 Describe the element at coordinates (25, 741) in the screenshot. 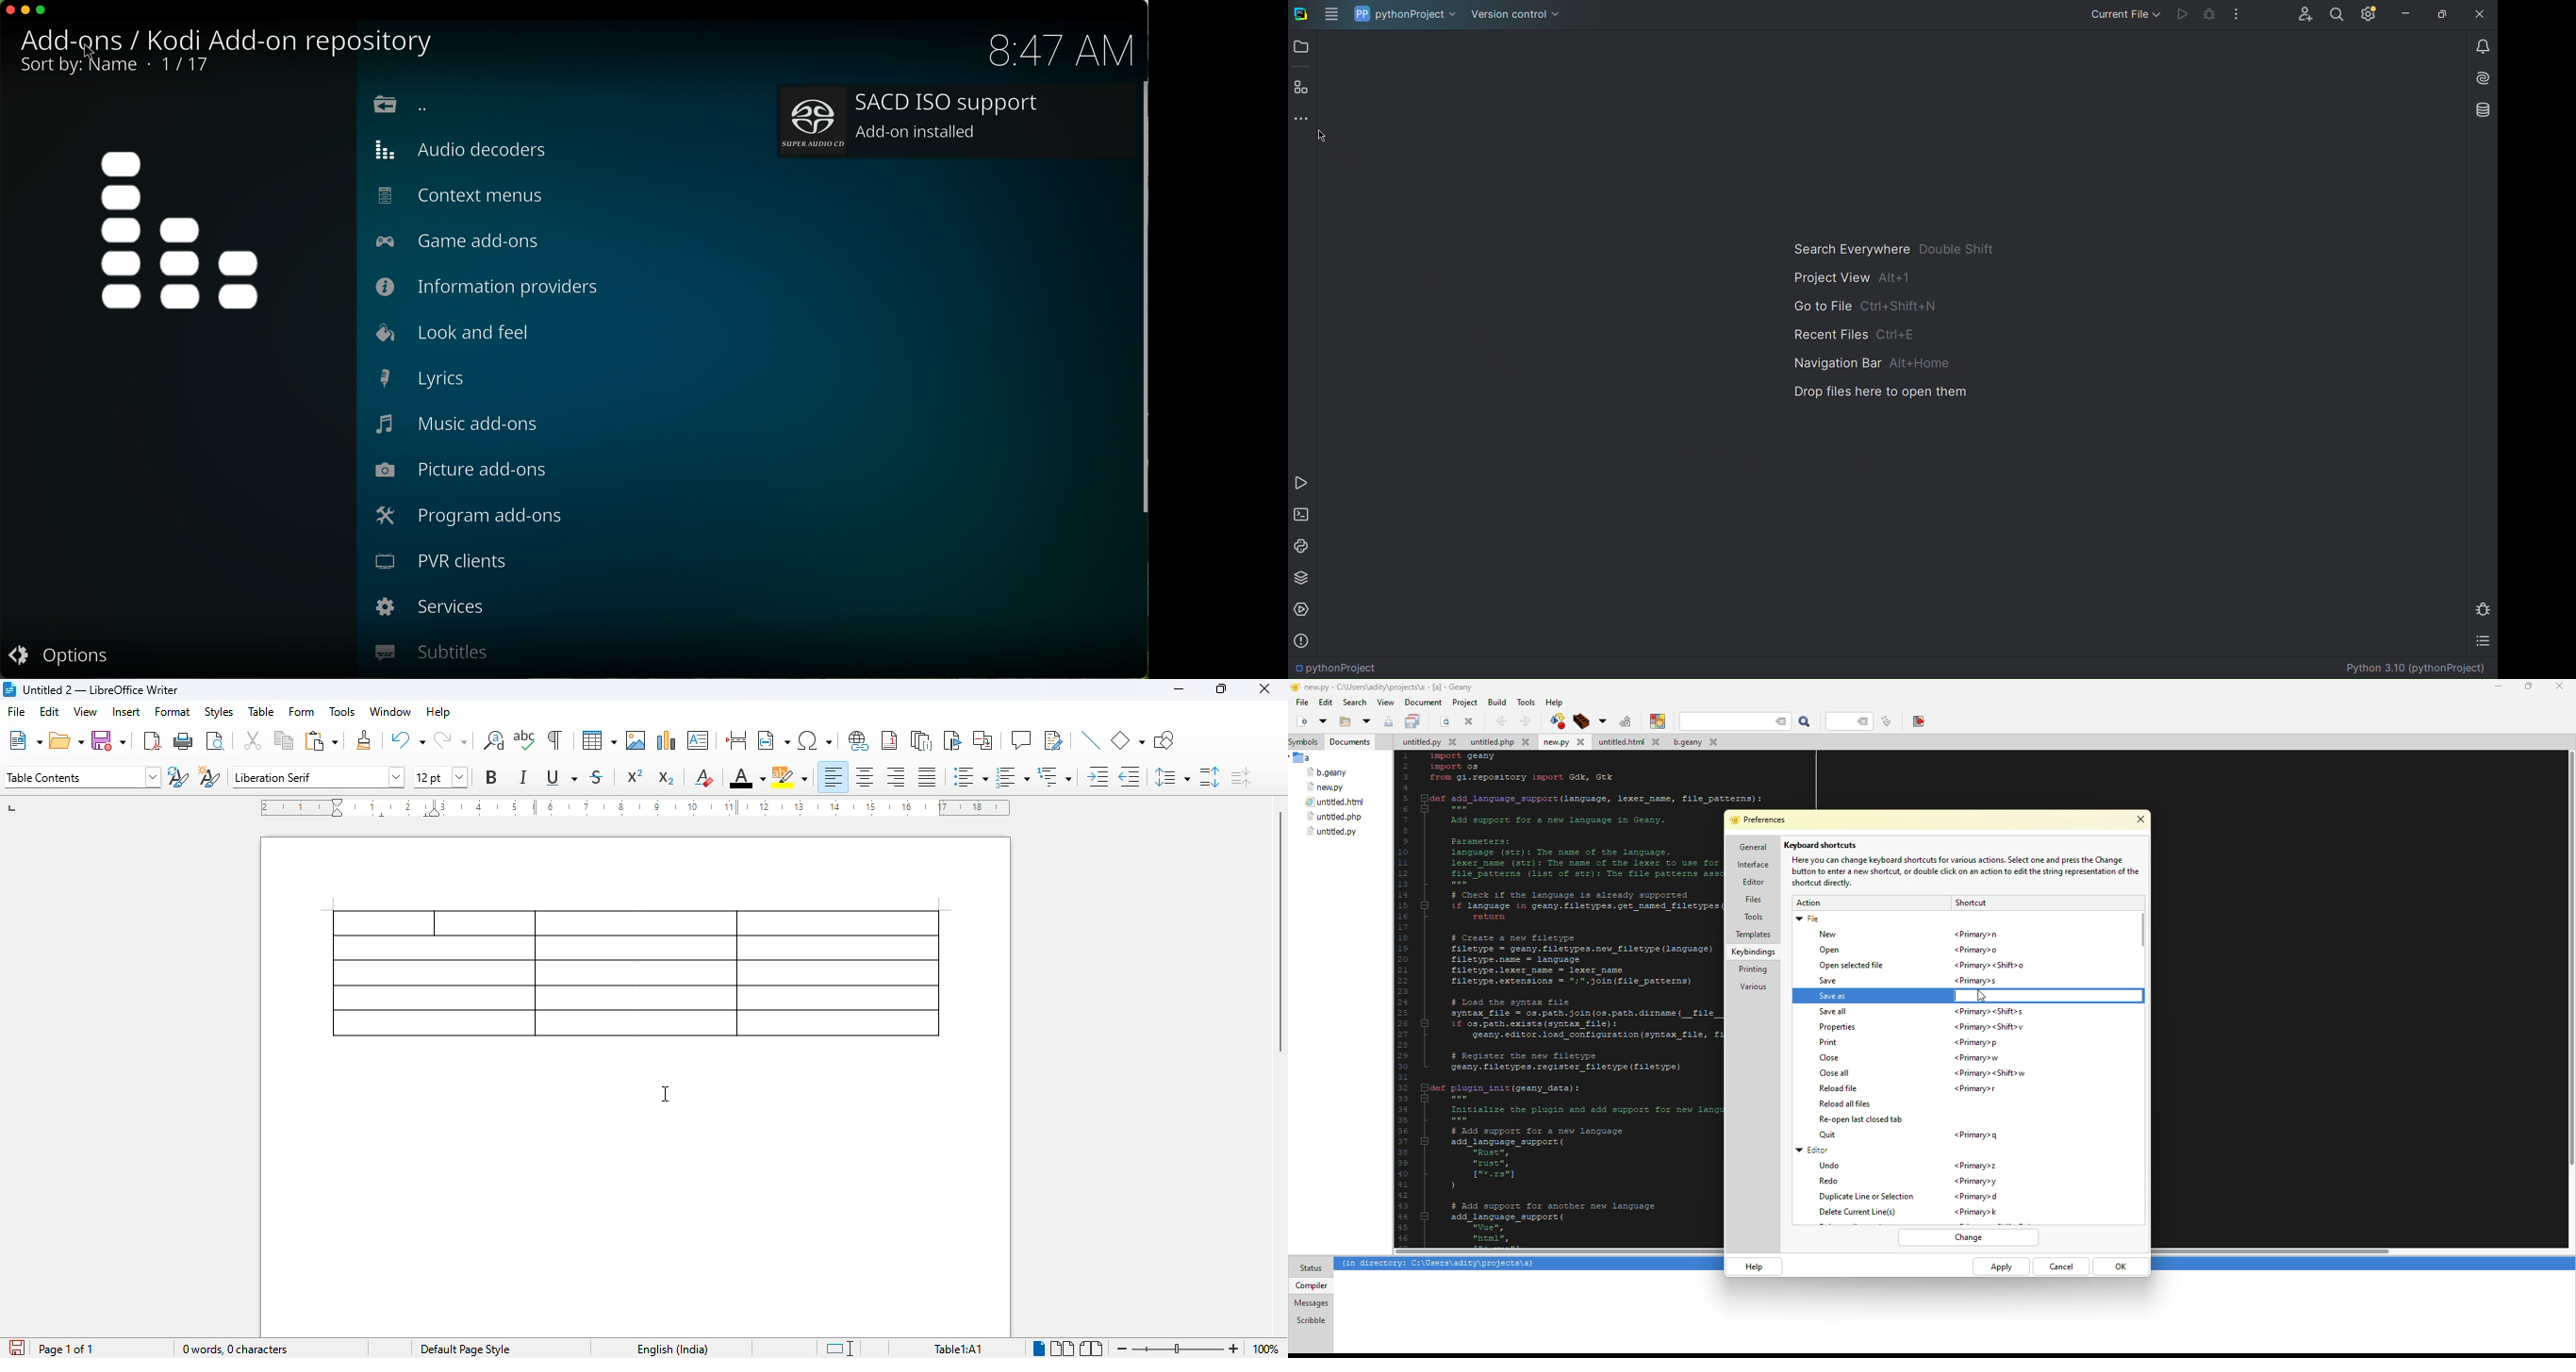

I see `new` at that location.